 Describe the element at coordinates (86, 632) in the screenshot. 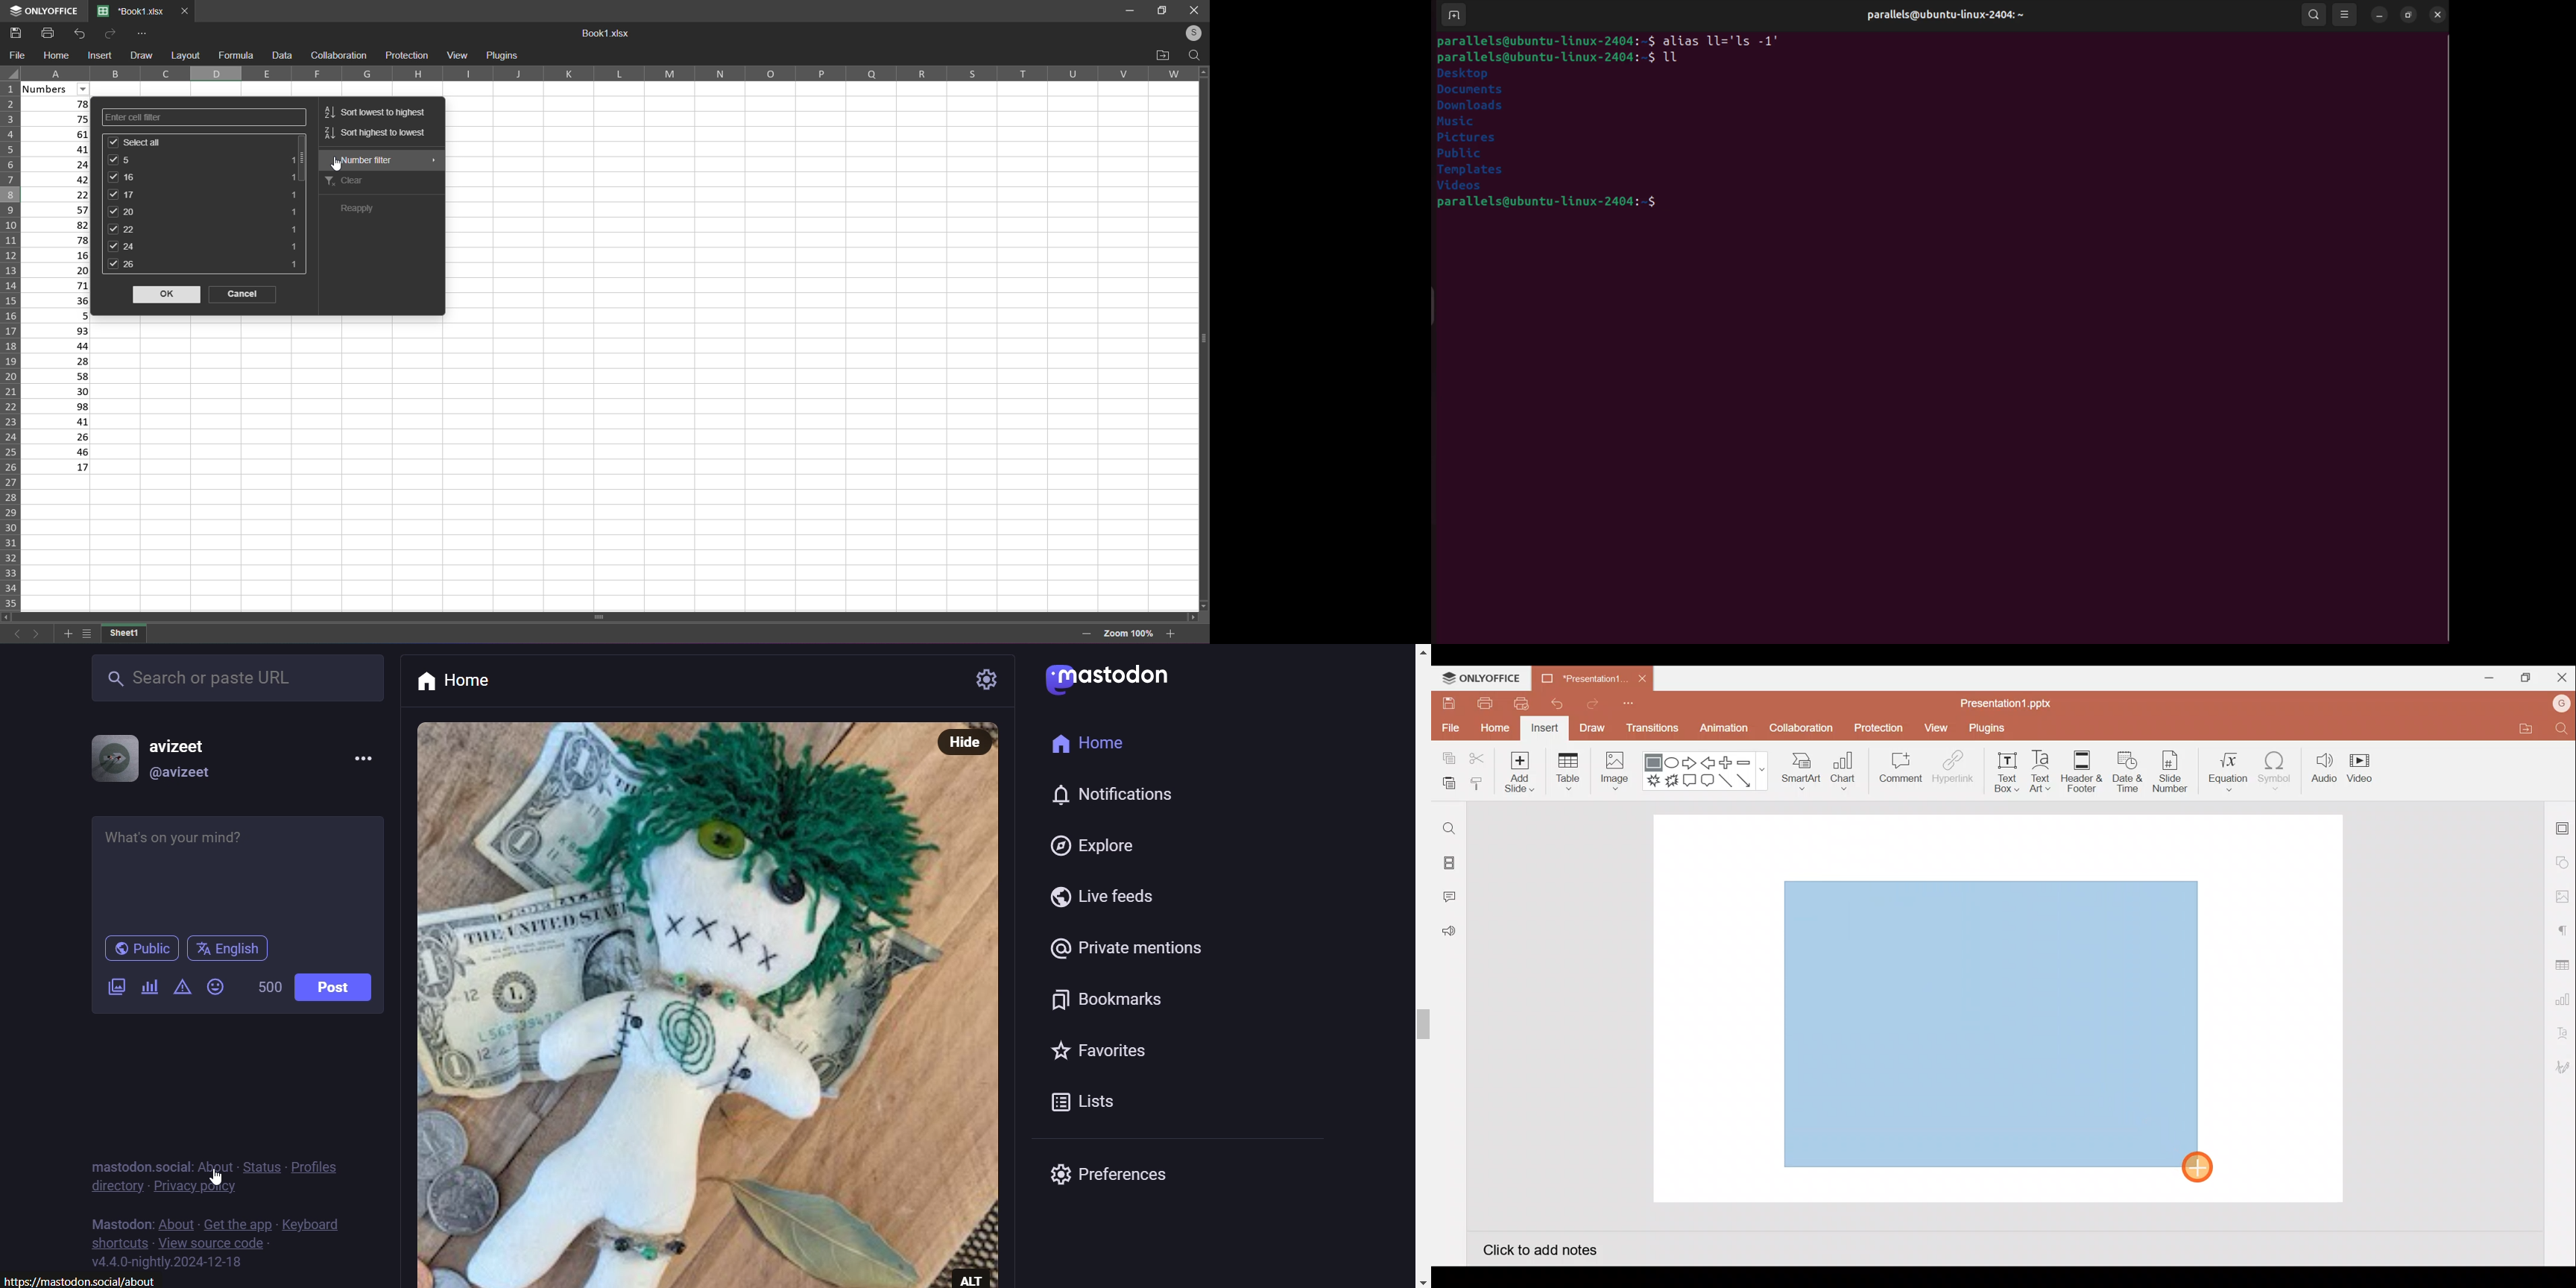

I see `List of sheet` at that location.